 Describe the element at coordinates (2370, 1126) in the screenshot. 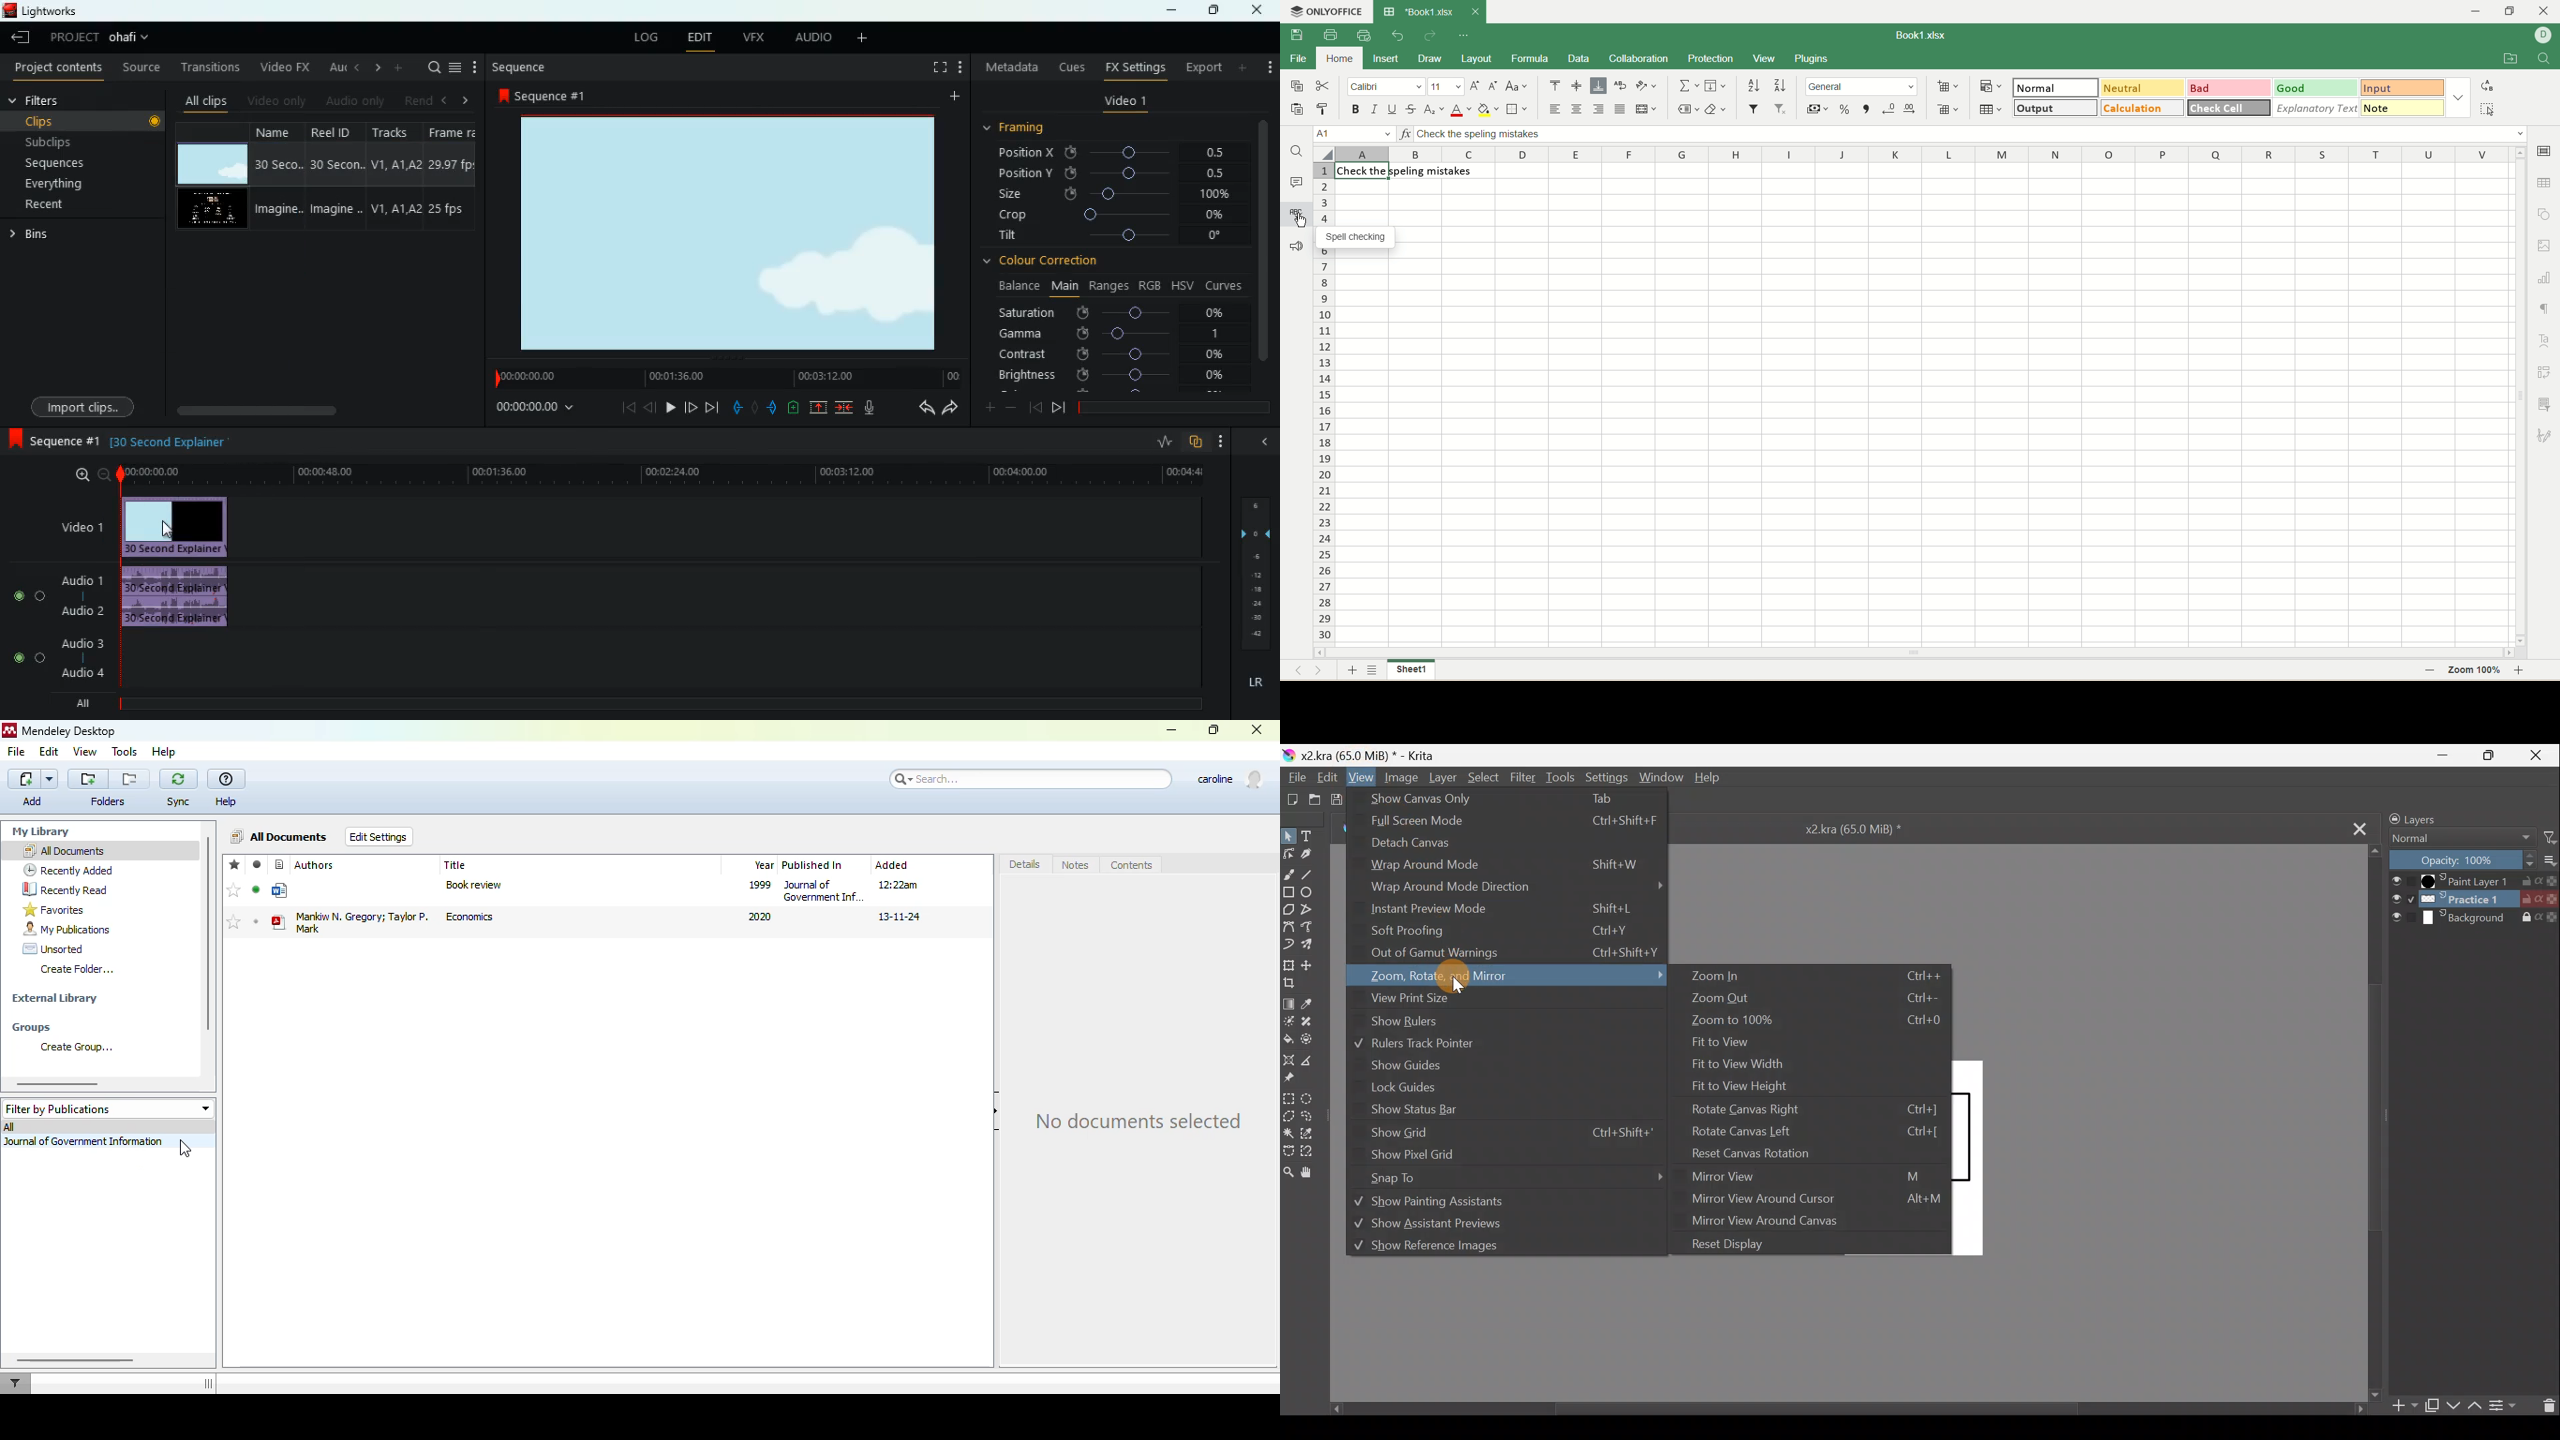

I see `Scroll bar` at that location.